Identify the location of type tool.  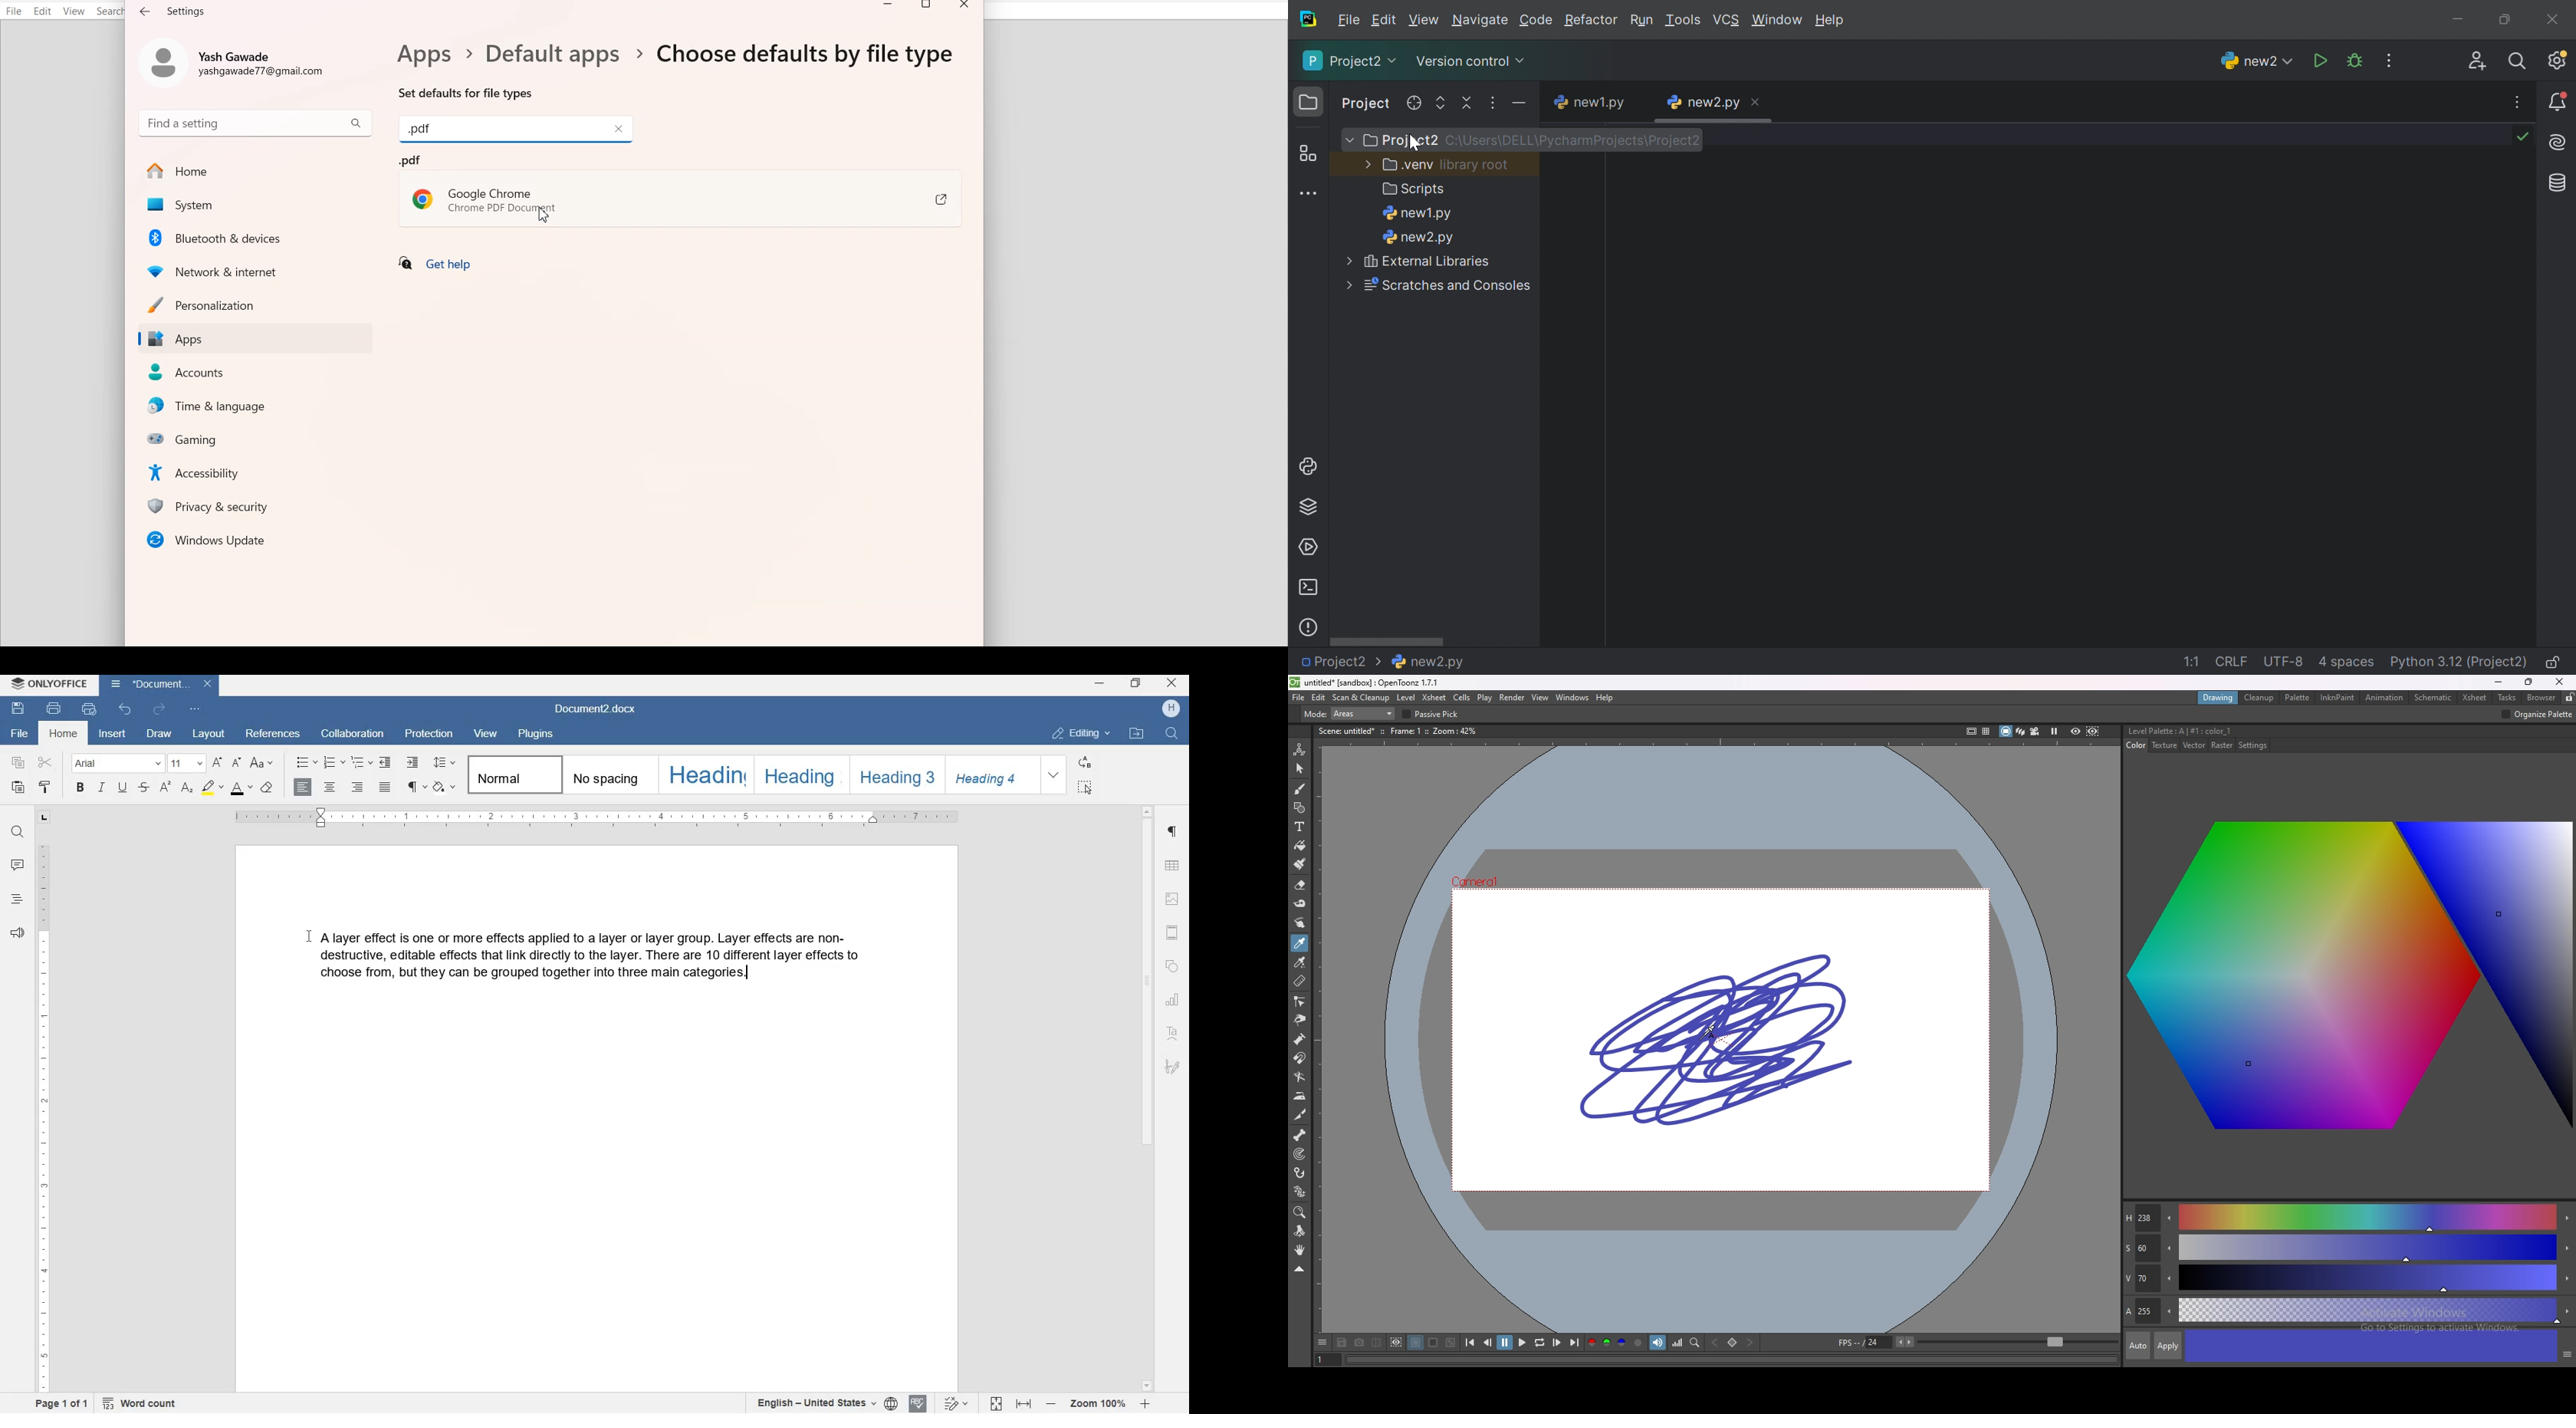
(1299, 826).